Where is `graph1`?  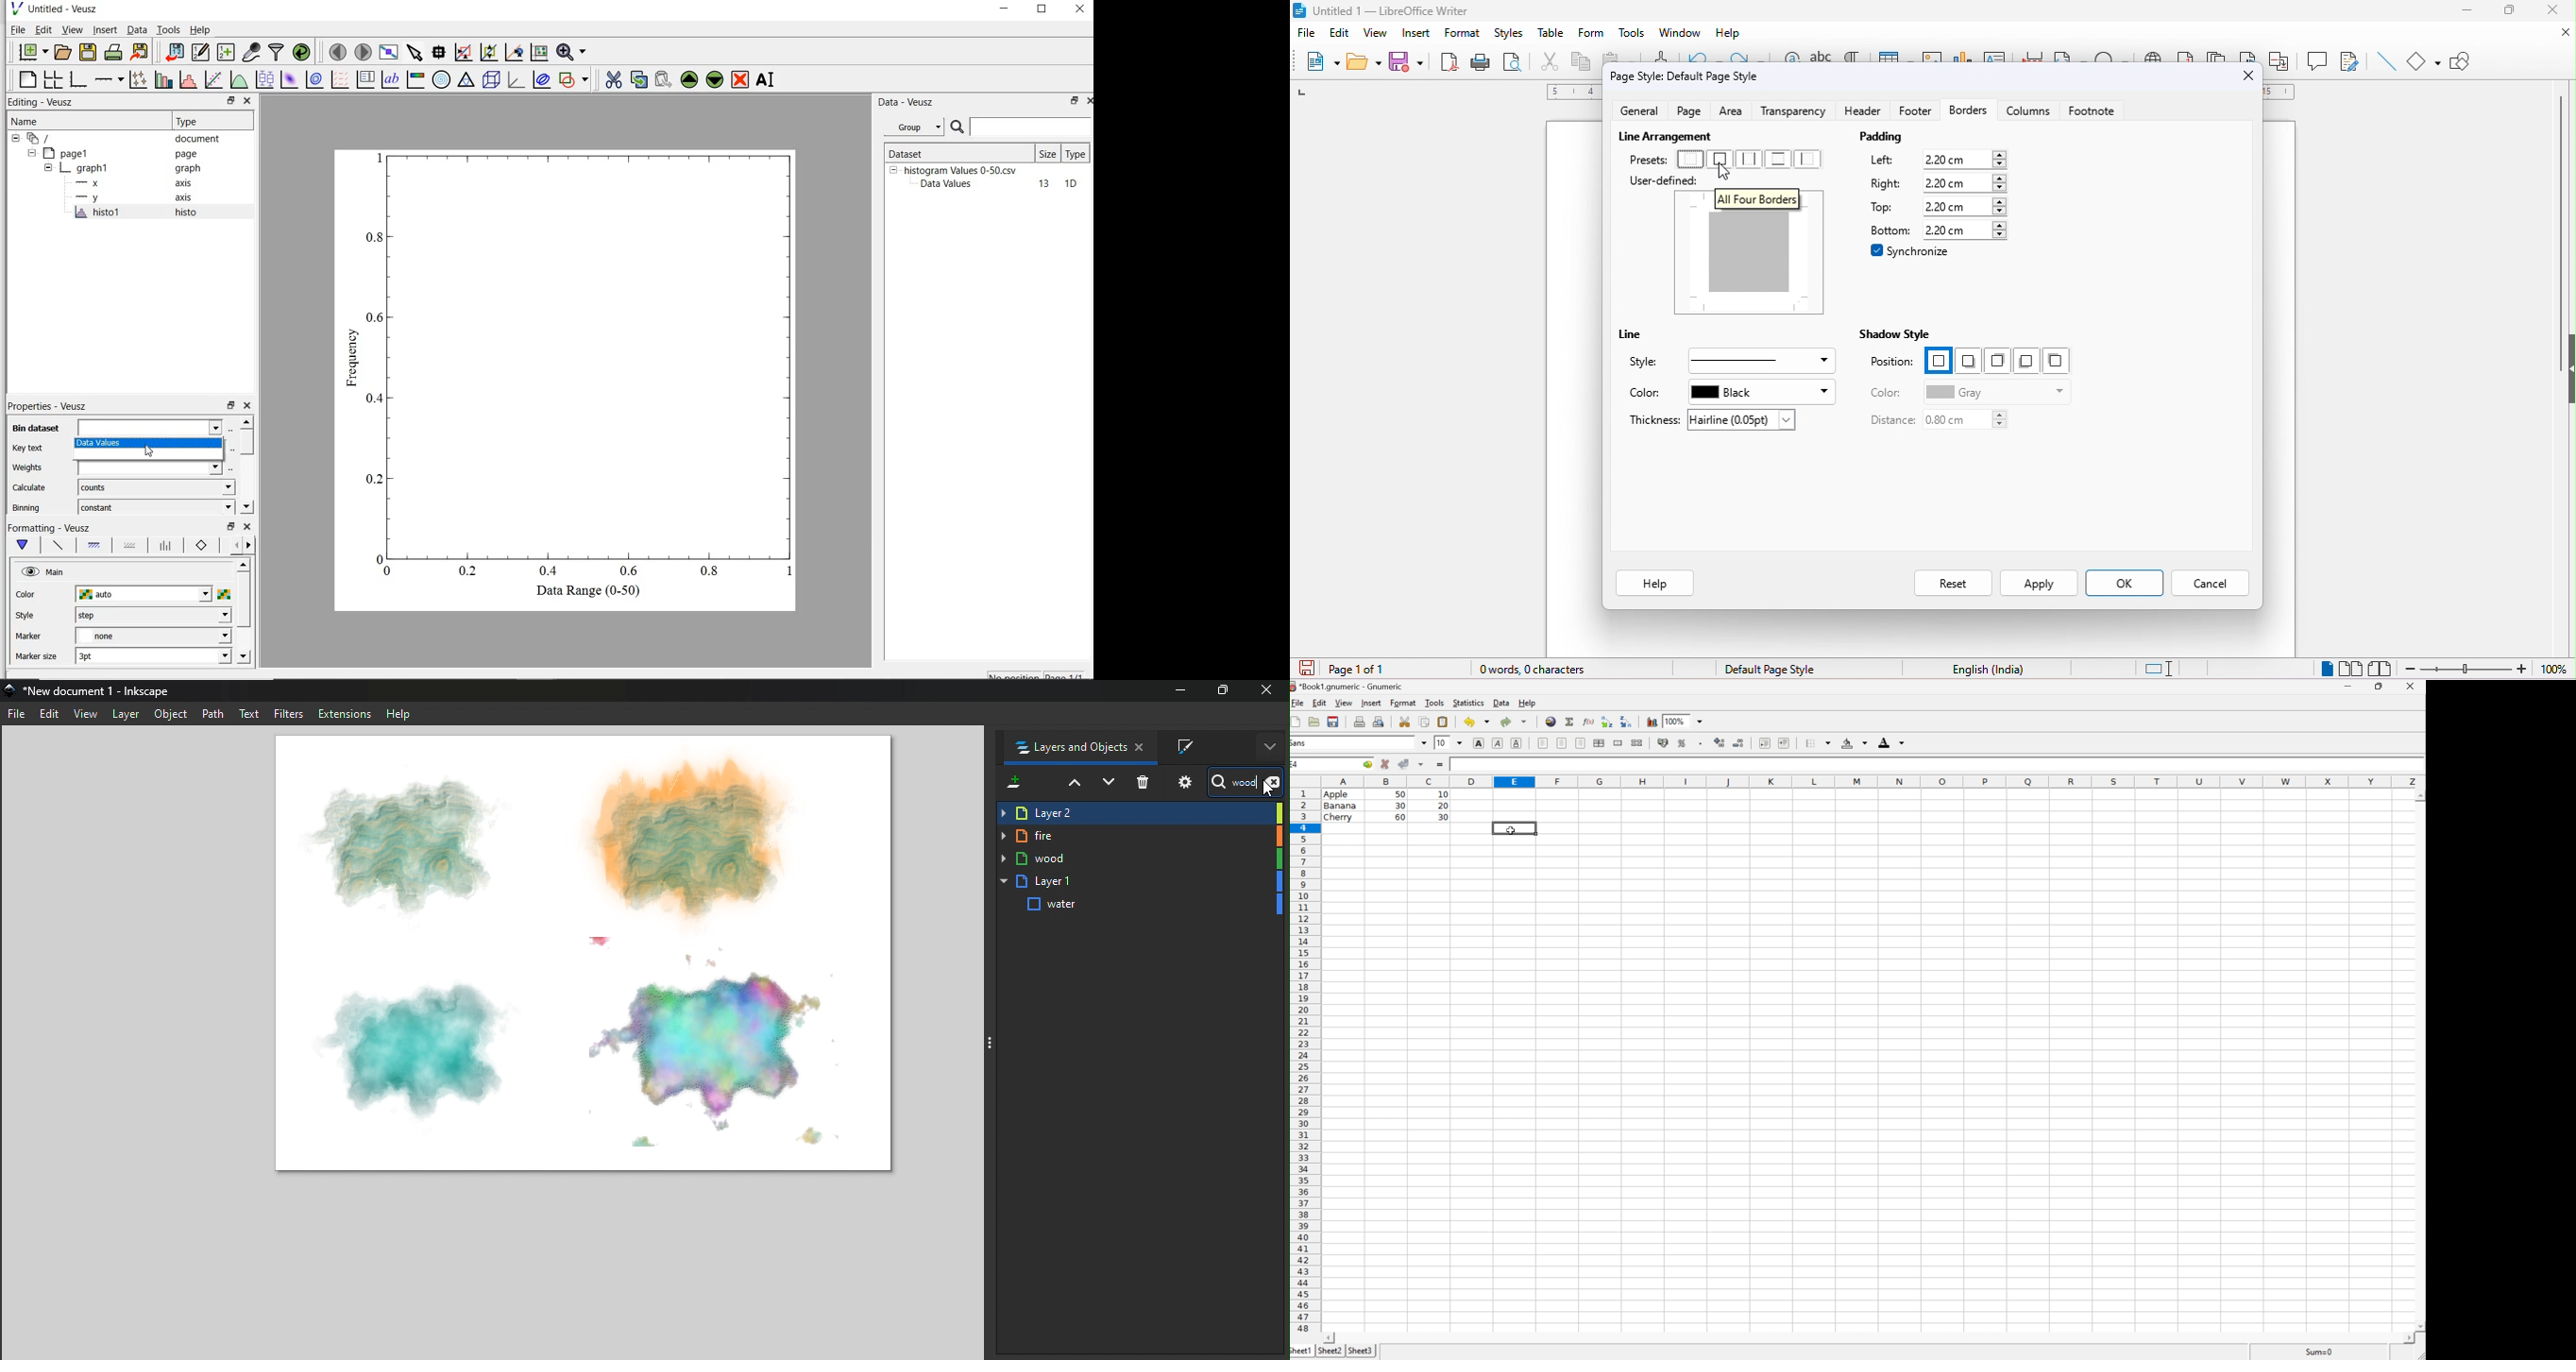
graph1 is located at coordinates (87, 170).